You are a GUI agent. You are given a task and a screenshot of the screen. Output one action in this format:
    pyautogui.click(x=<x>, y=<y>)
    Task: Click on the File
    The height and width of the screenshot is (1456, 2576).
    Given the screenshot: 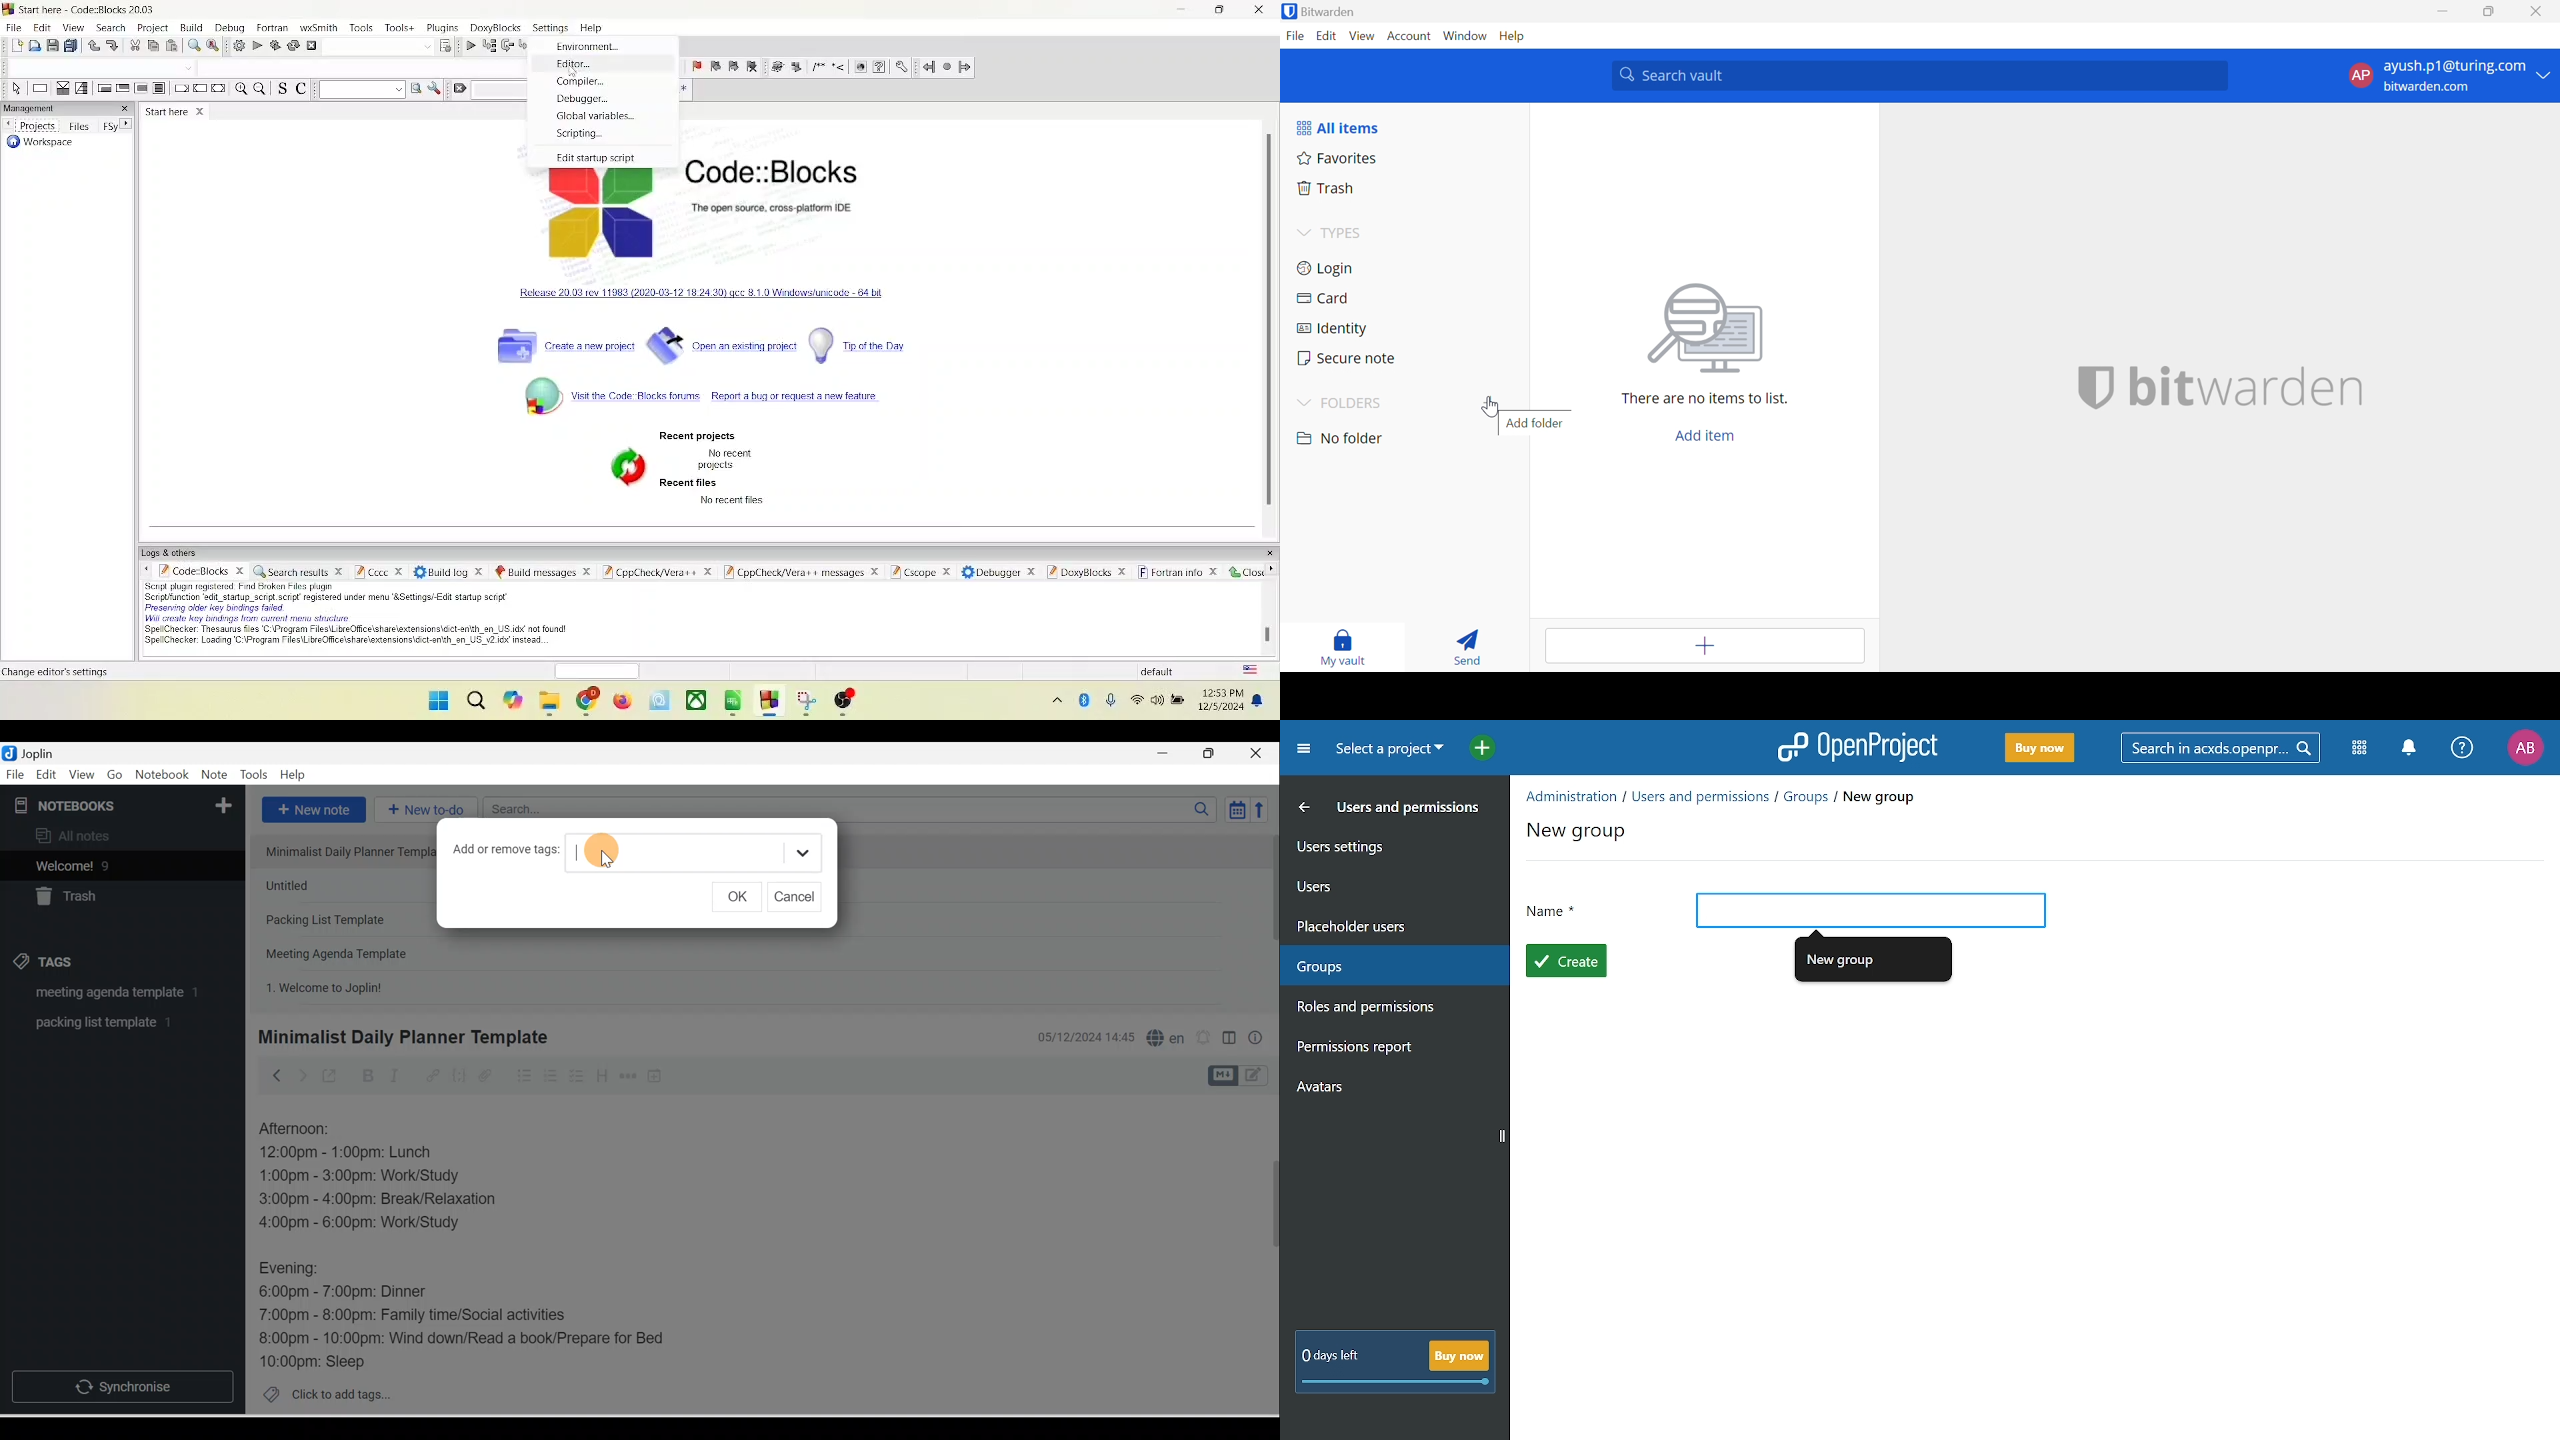 What is the action you would take?
    pyautogui.click(x=16, y=773)
    